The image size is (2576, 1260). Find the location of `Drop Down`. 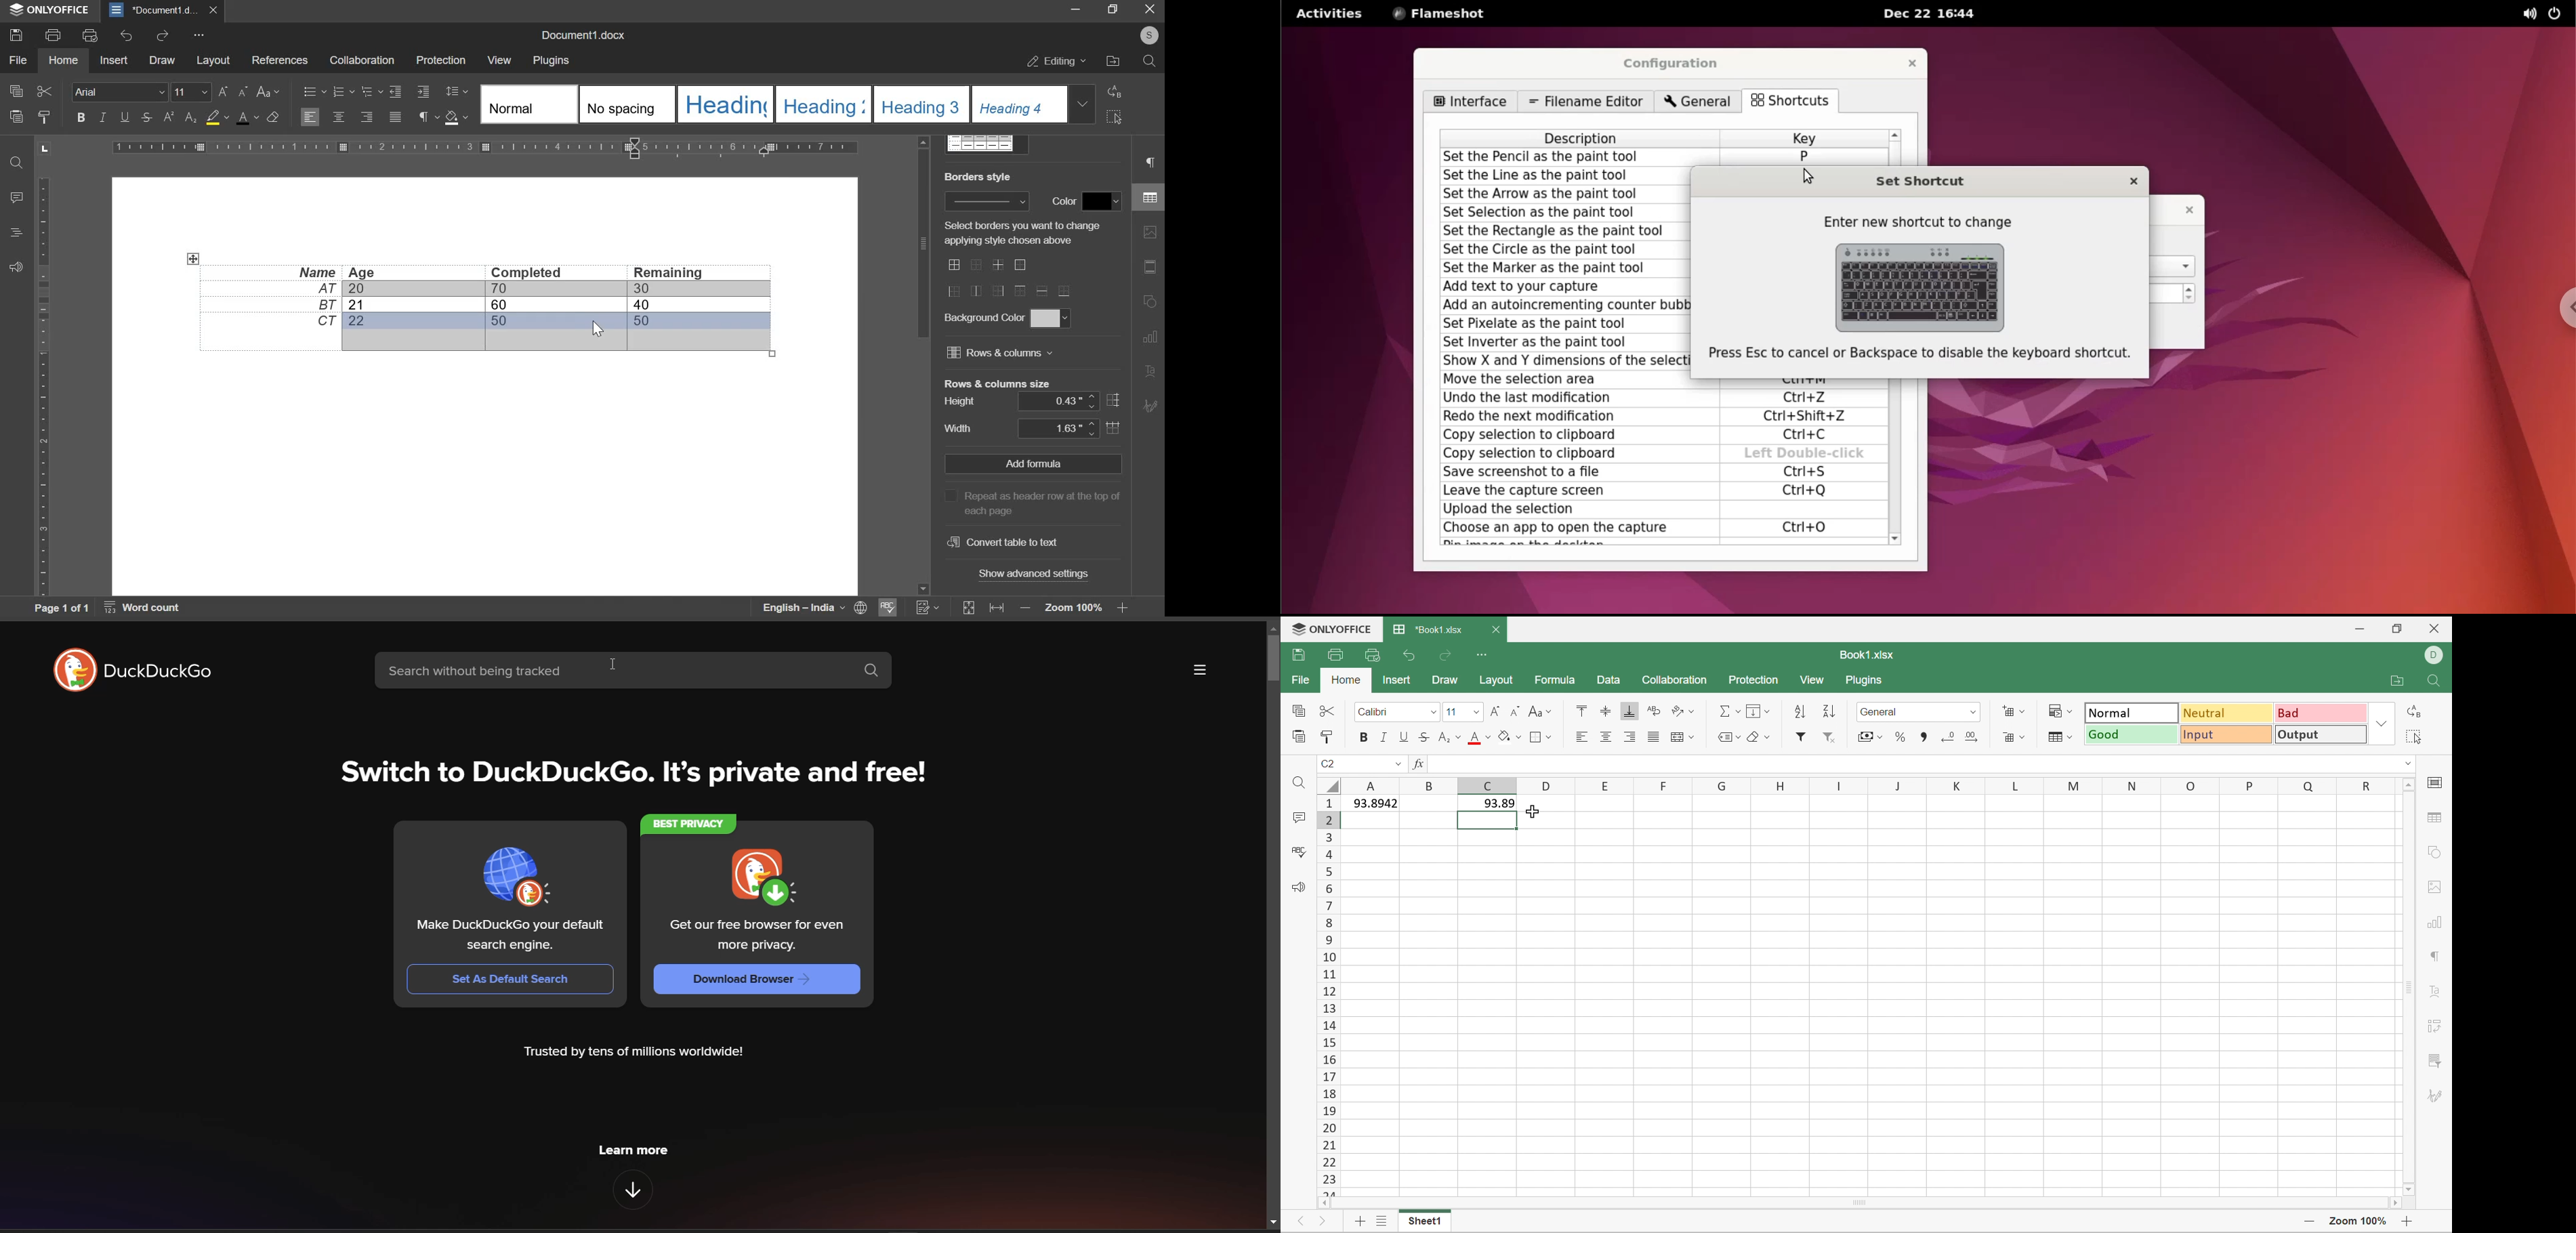

Drop Down is located at coordinates (1475, 711).